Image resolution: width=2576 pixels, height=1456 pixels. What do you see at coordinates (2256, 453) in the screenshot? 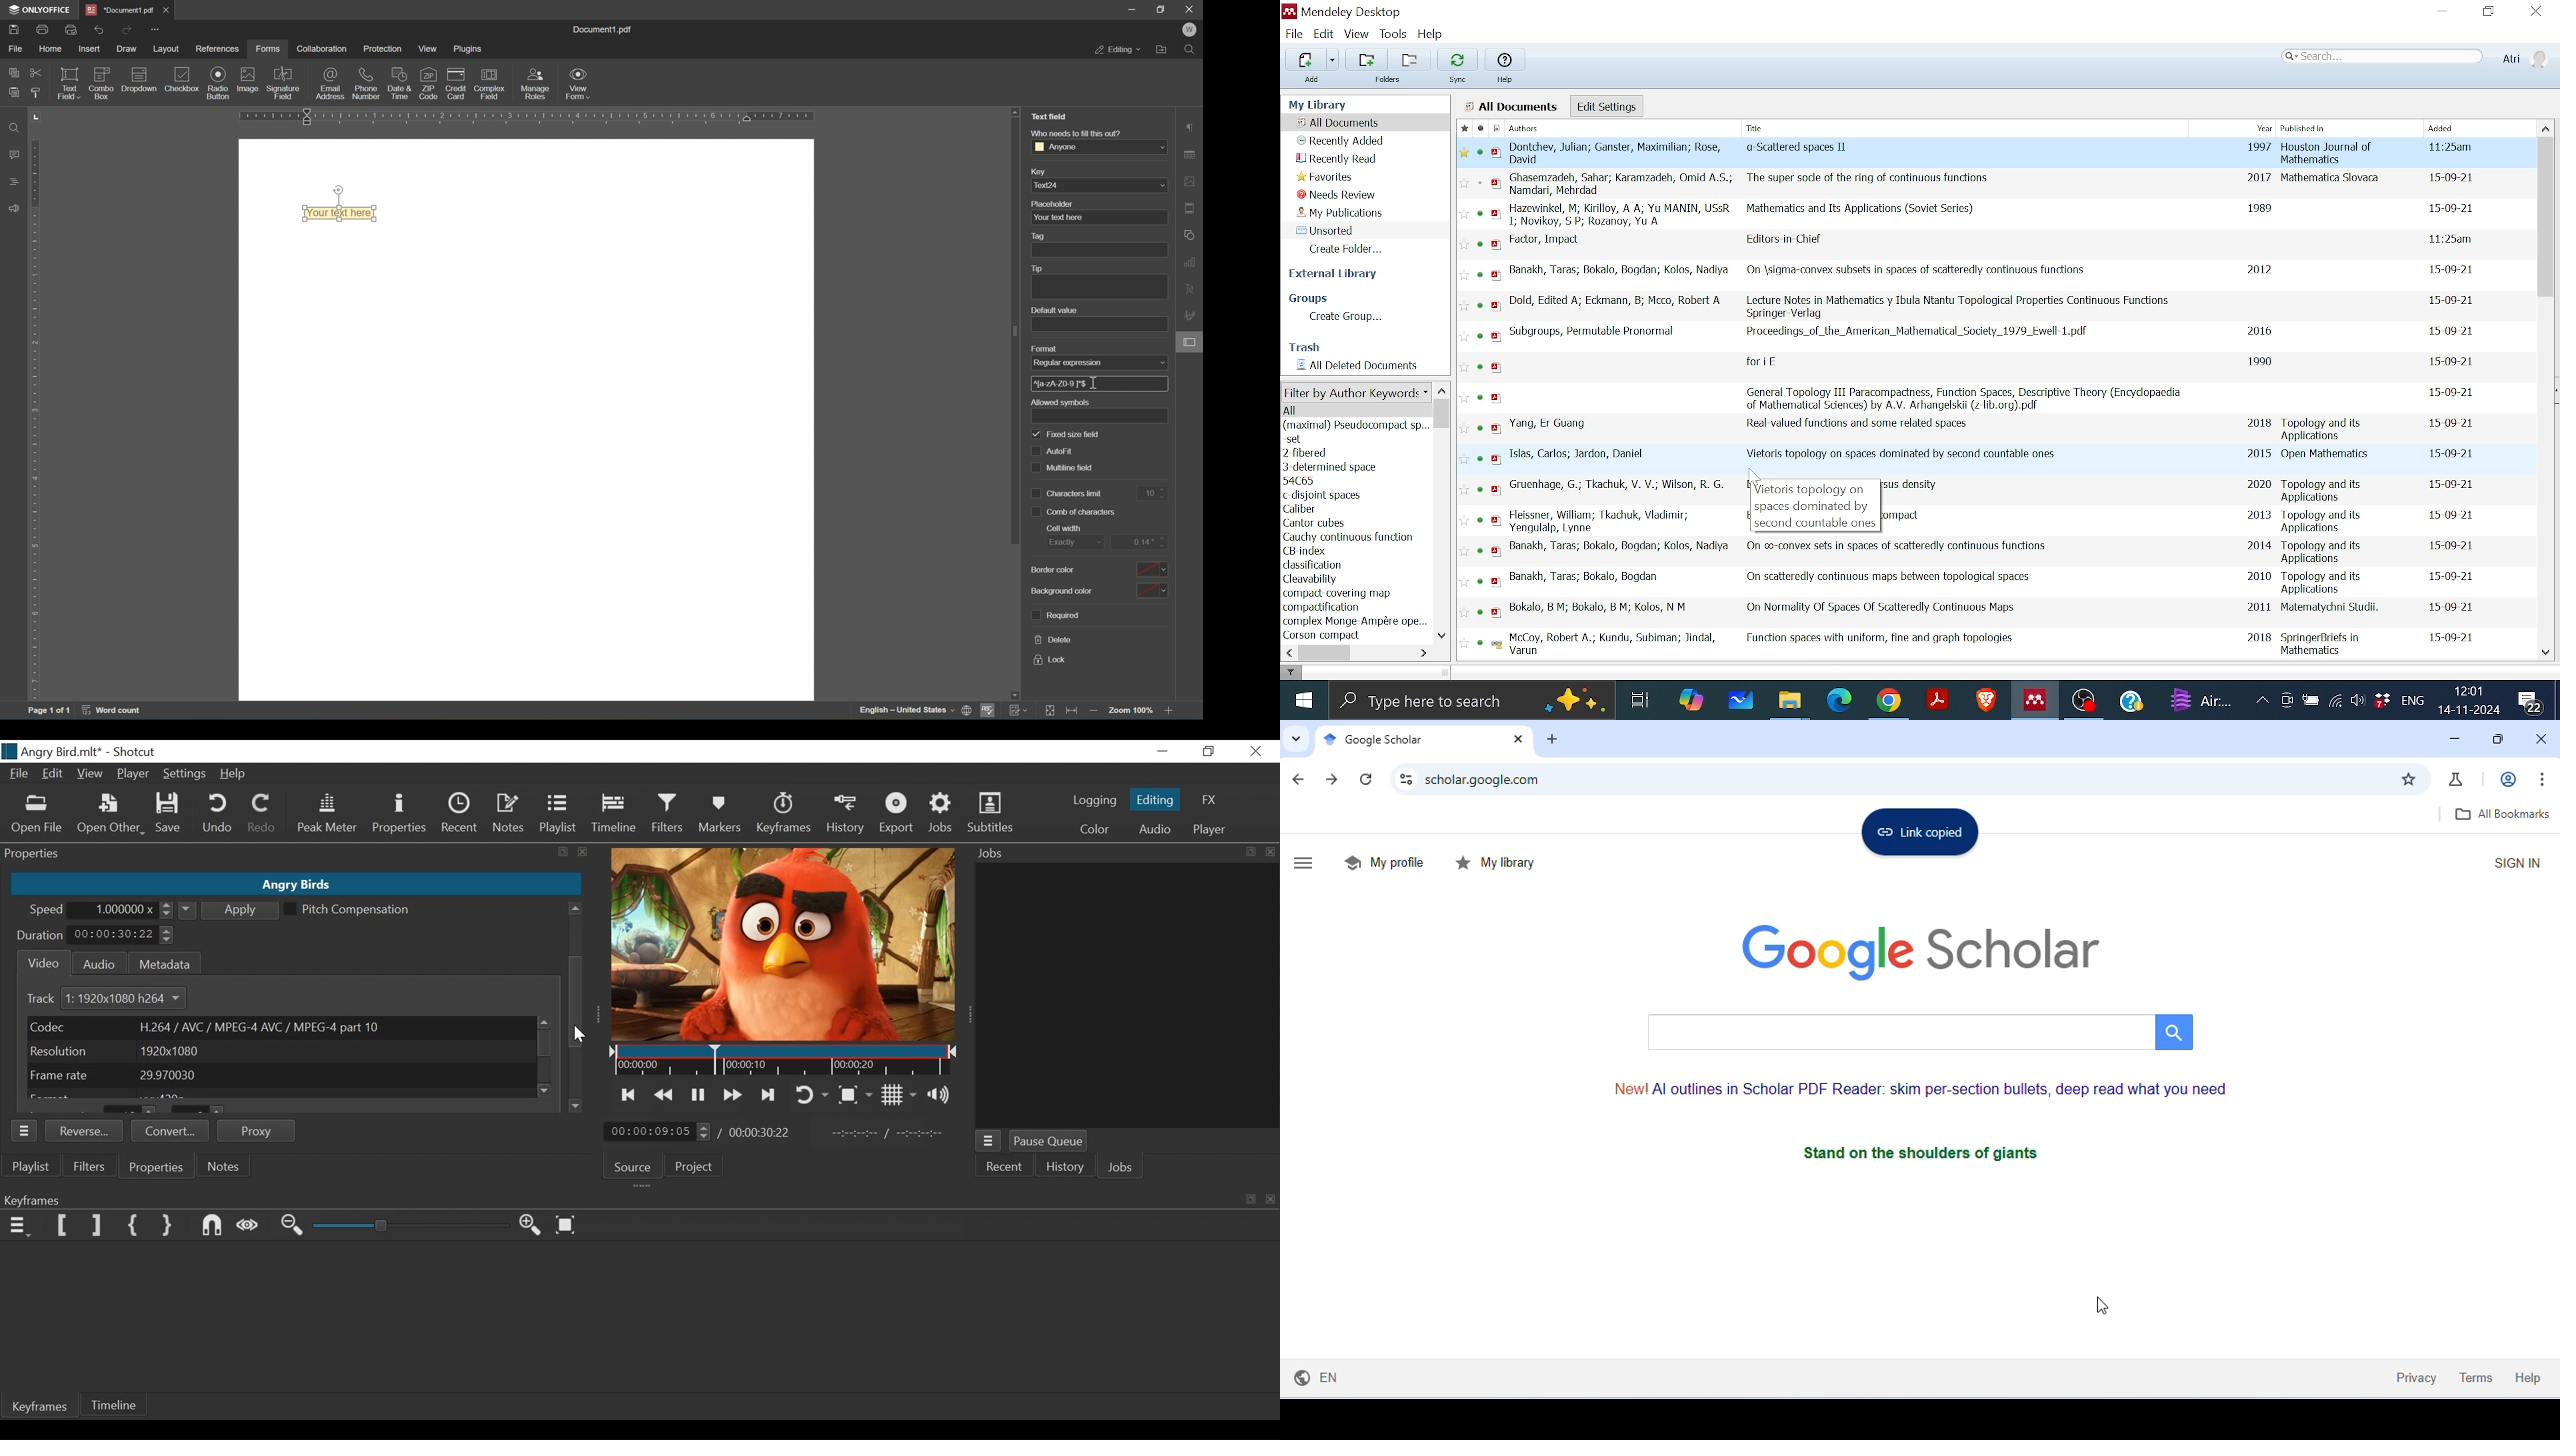
I see `2015` at bounding box center [2256, 453].